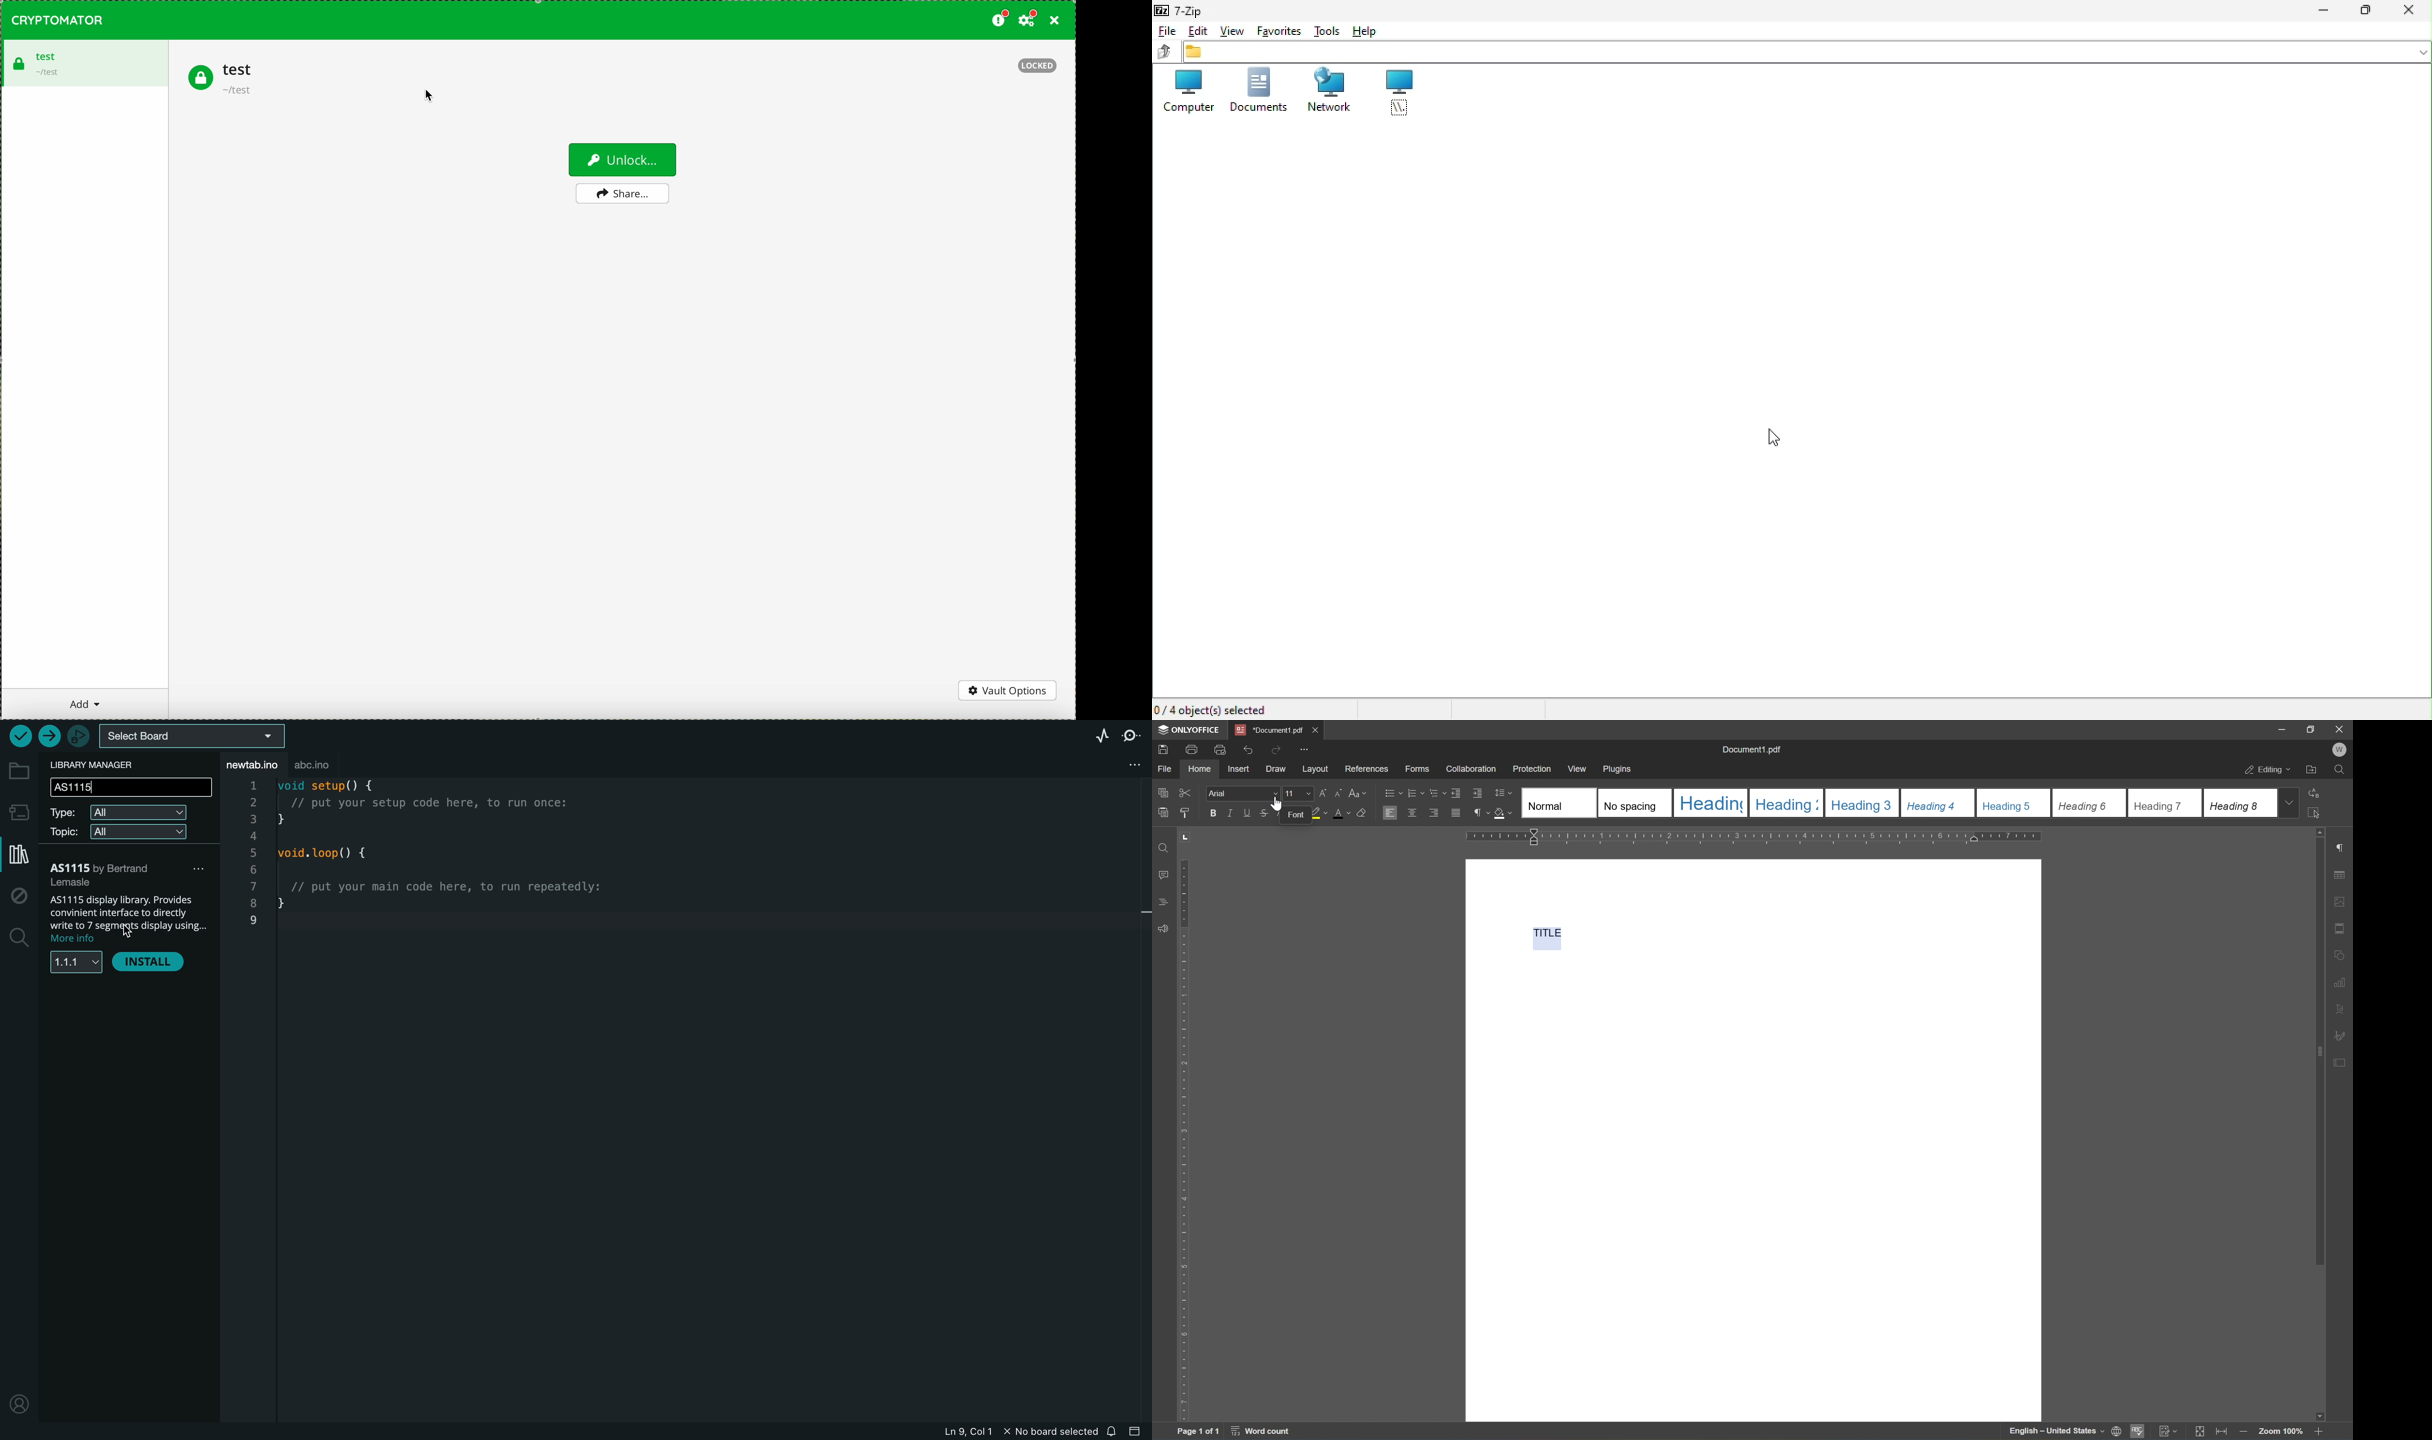  I want to click on track changes, so click(2169, 1432).